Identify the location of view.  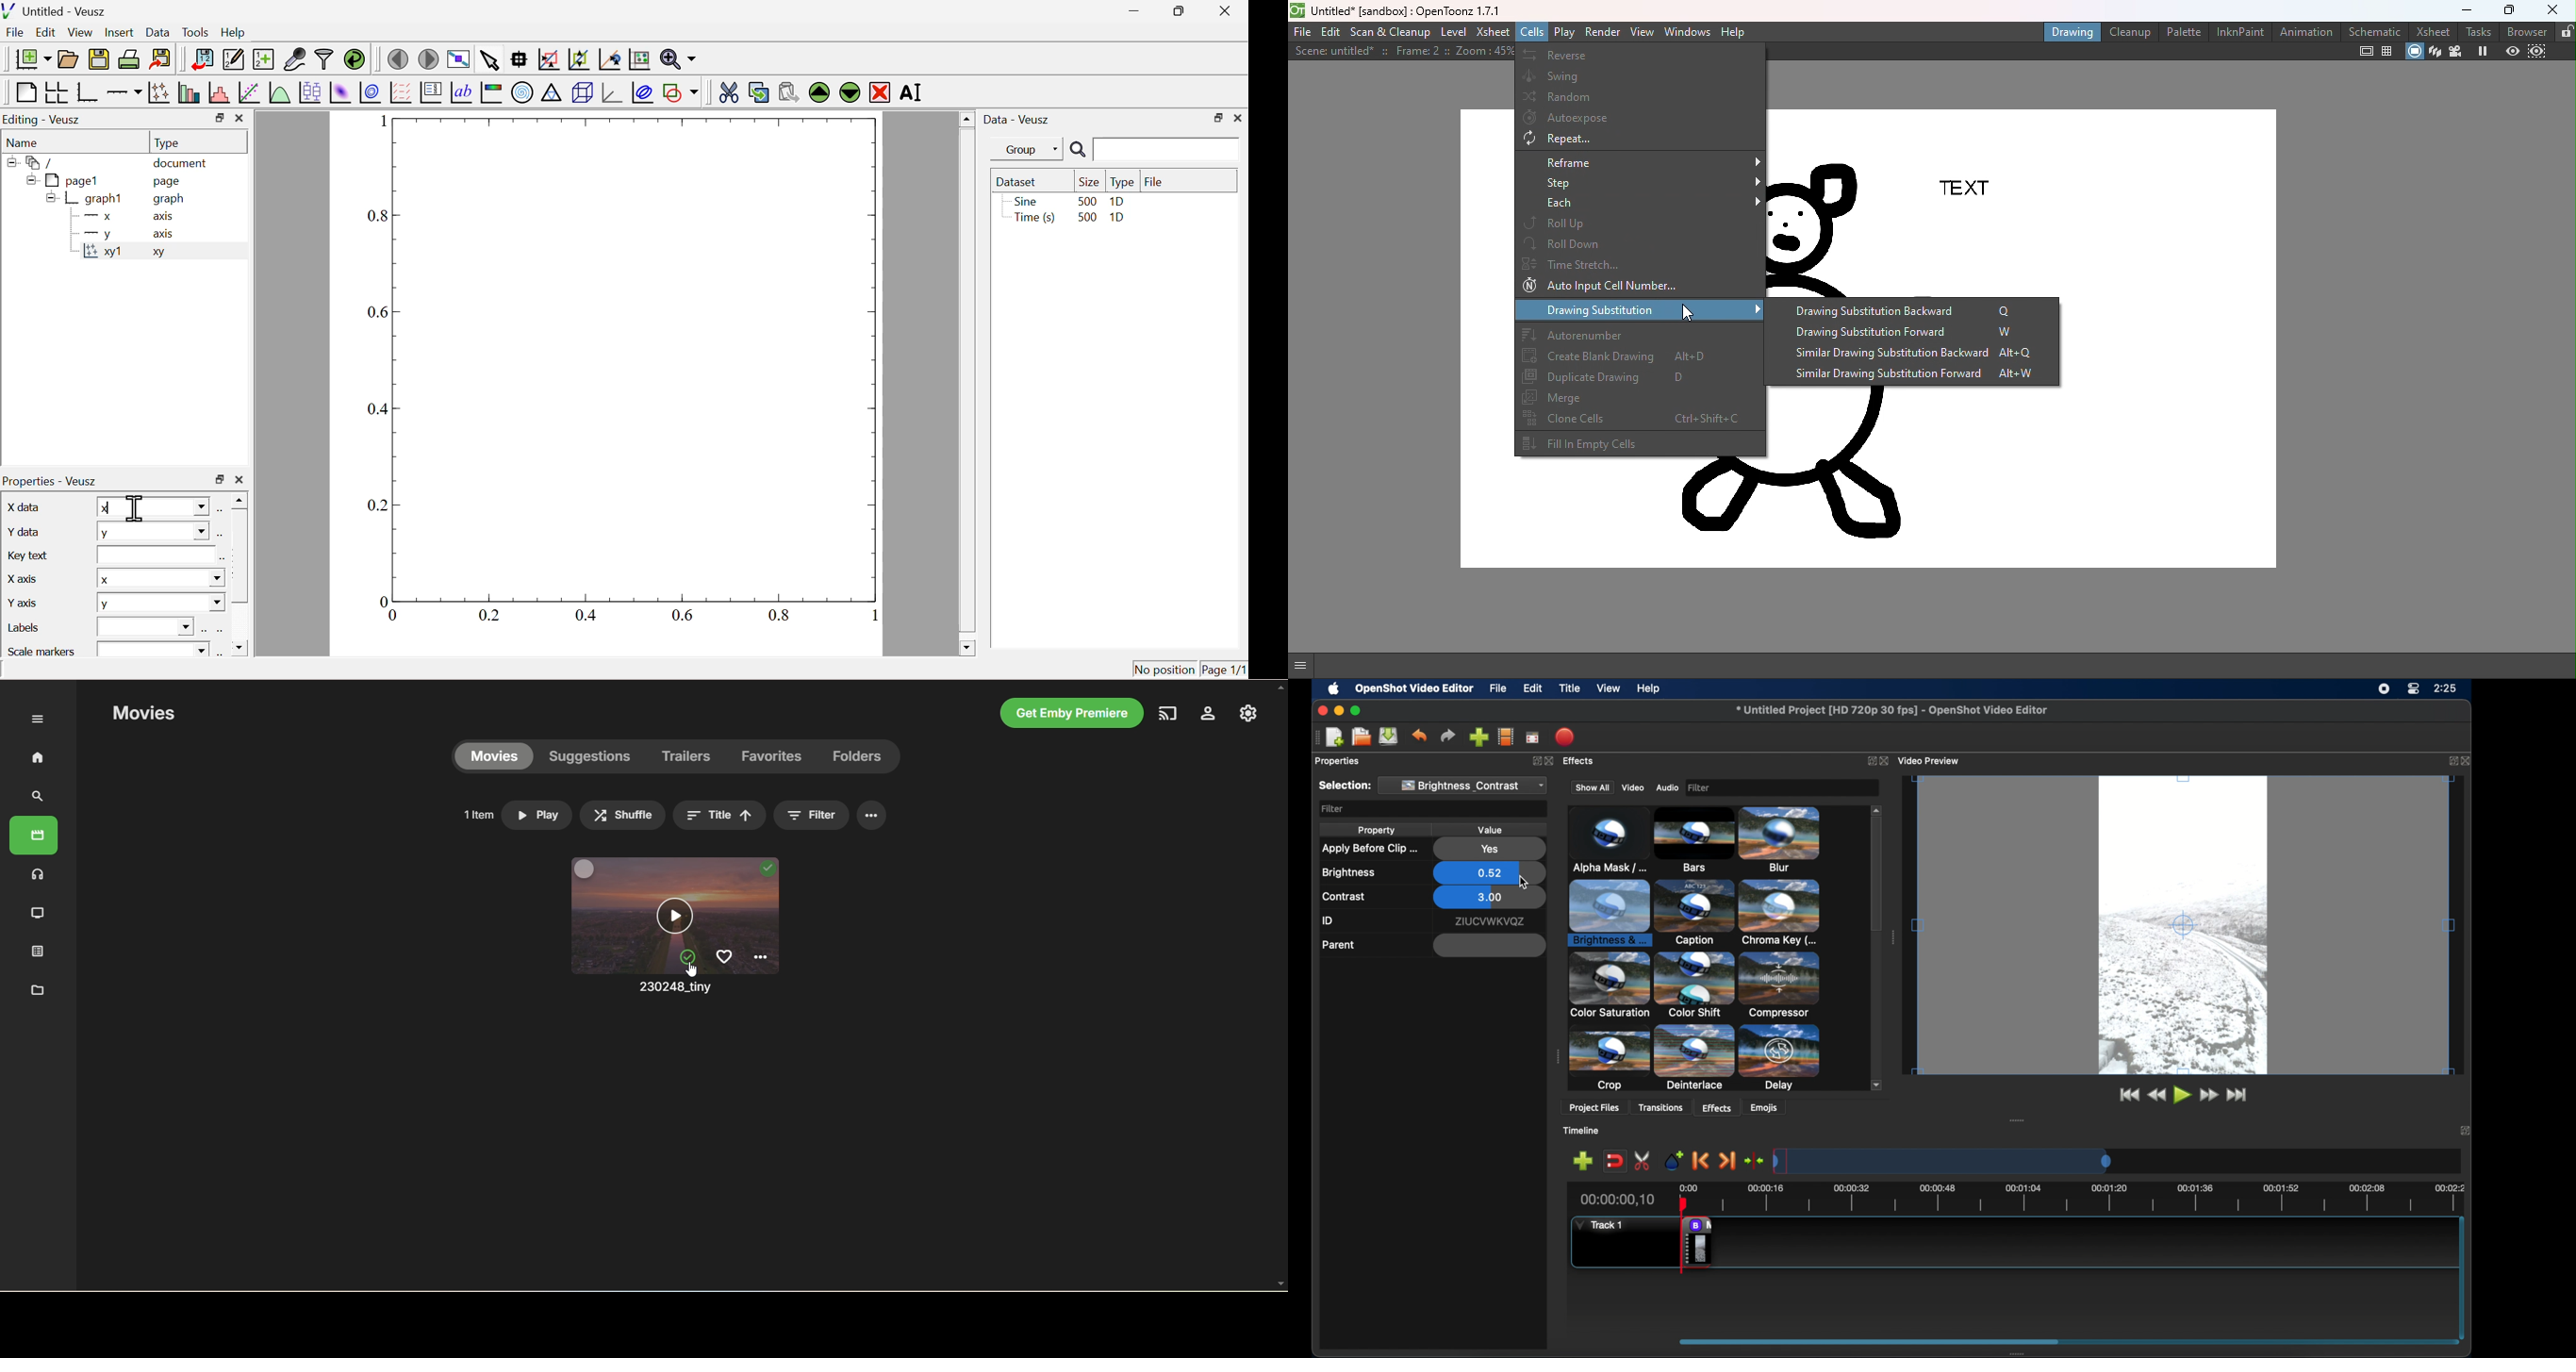
(81, 32).